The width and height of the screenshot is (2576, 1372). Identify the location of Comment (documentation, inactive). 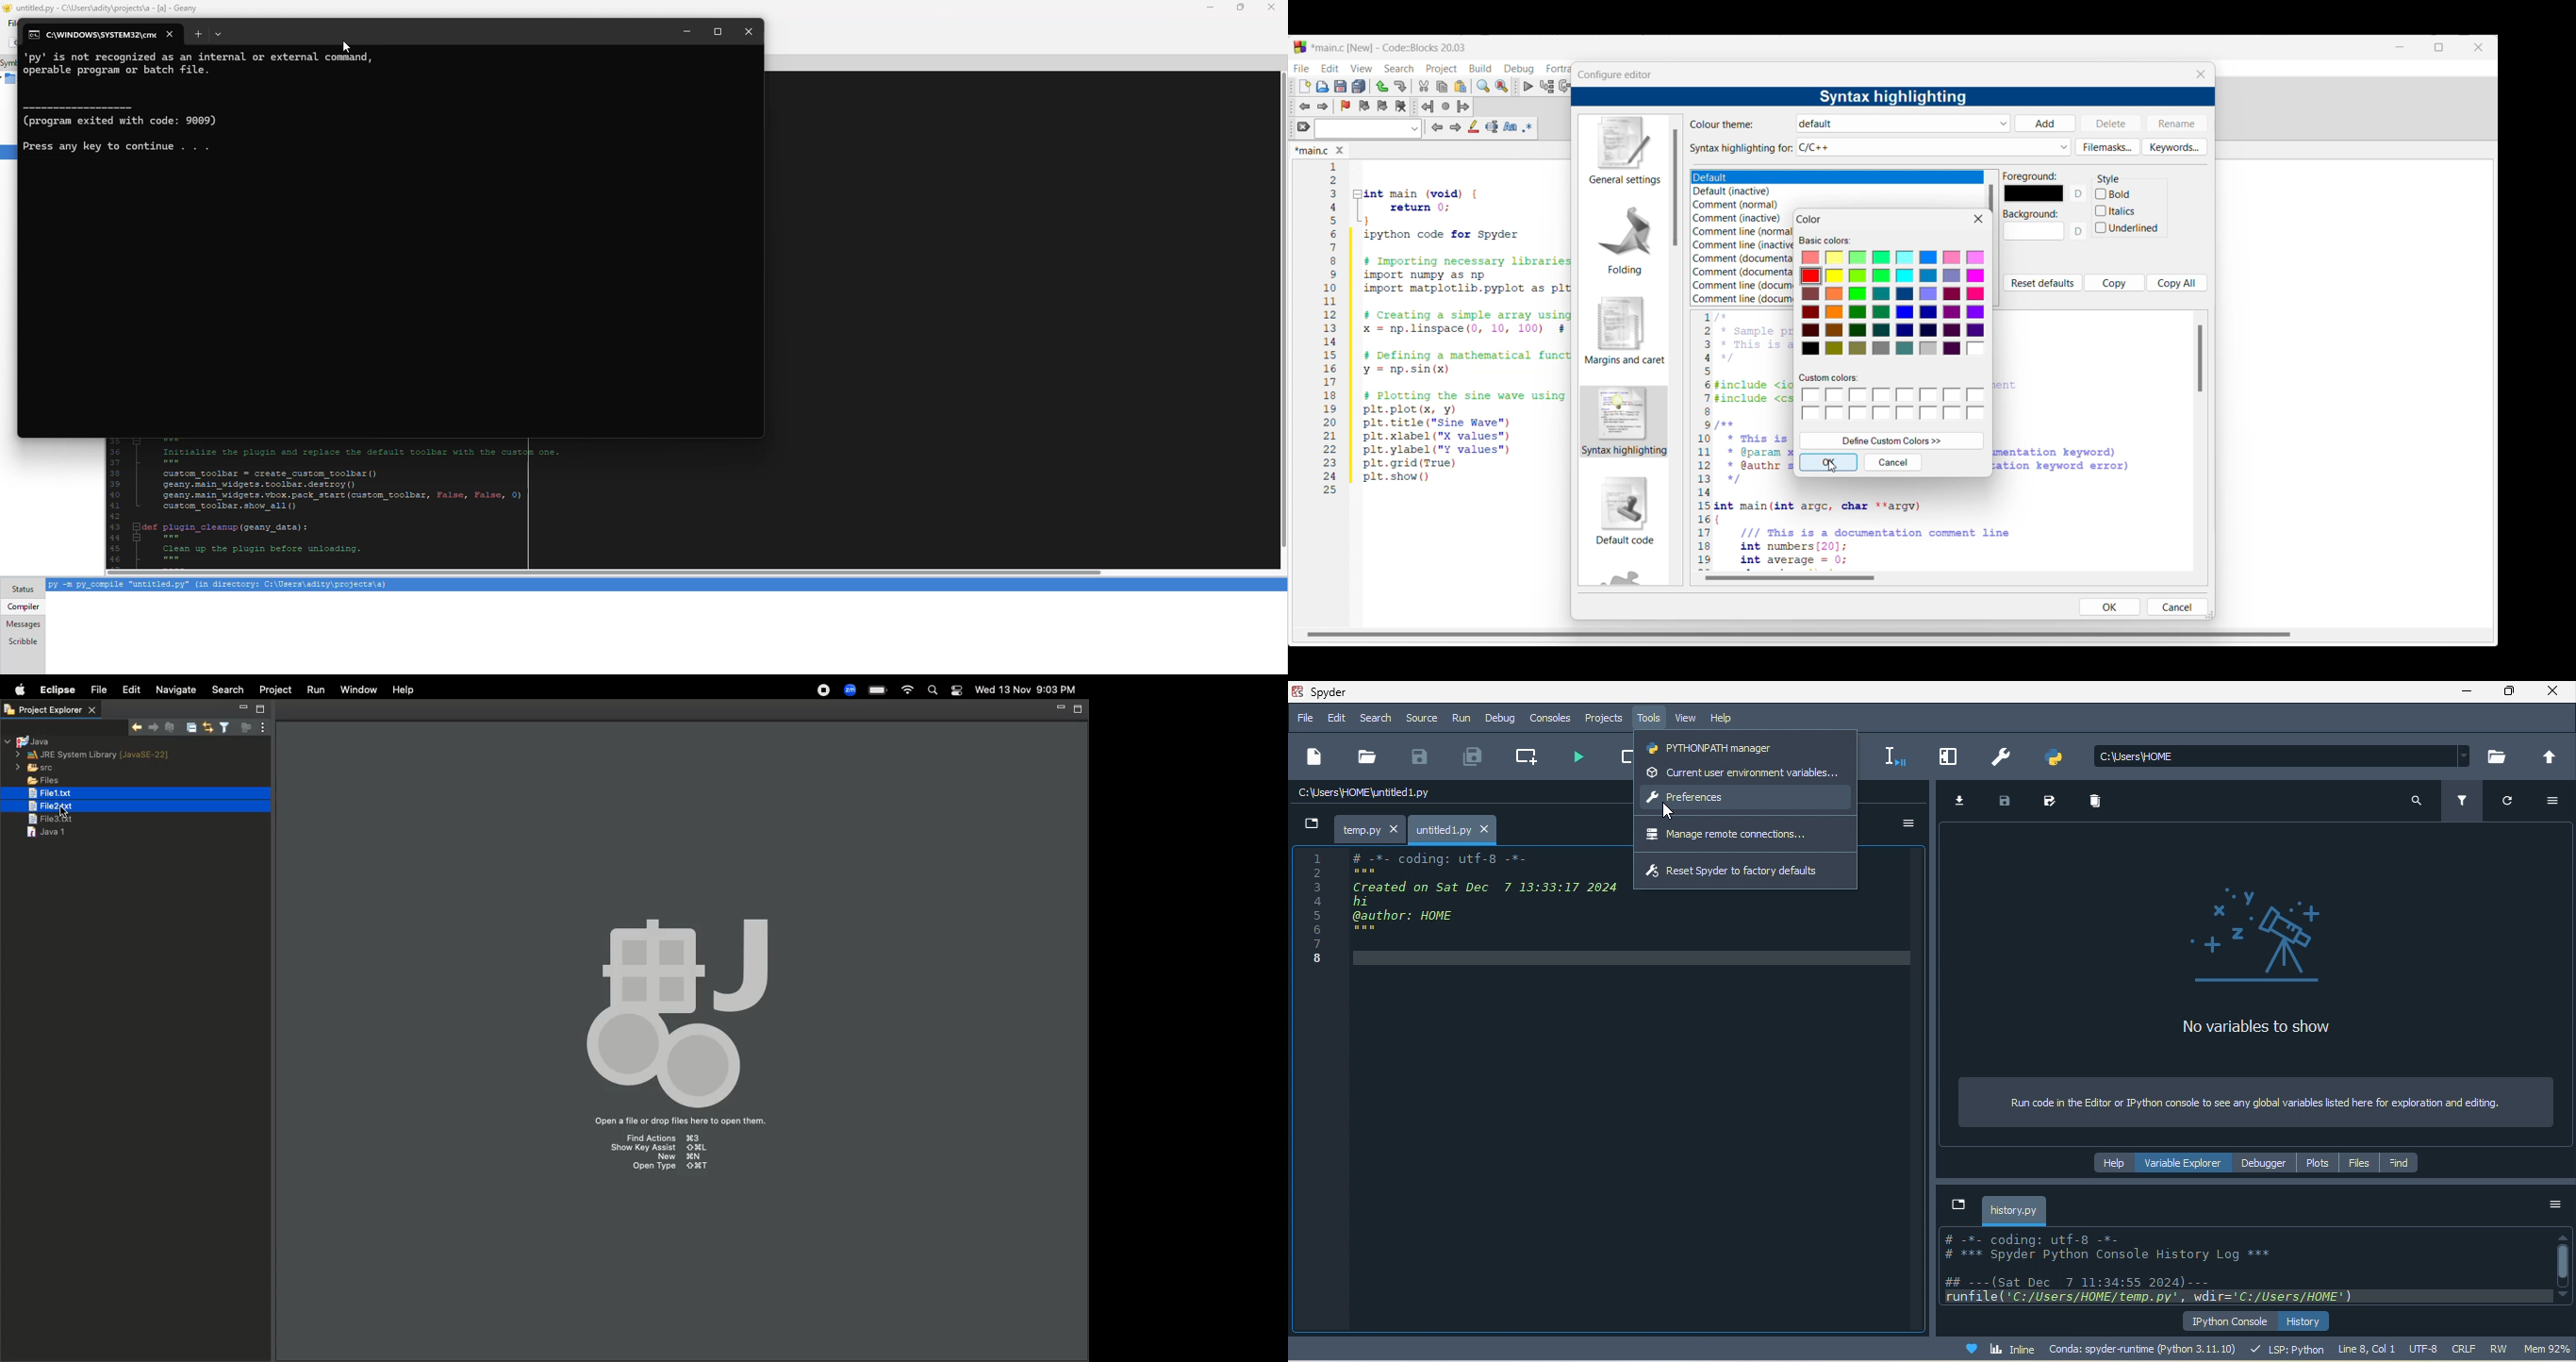
(1741, 272).